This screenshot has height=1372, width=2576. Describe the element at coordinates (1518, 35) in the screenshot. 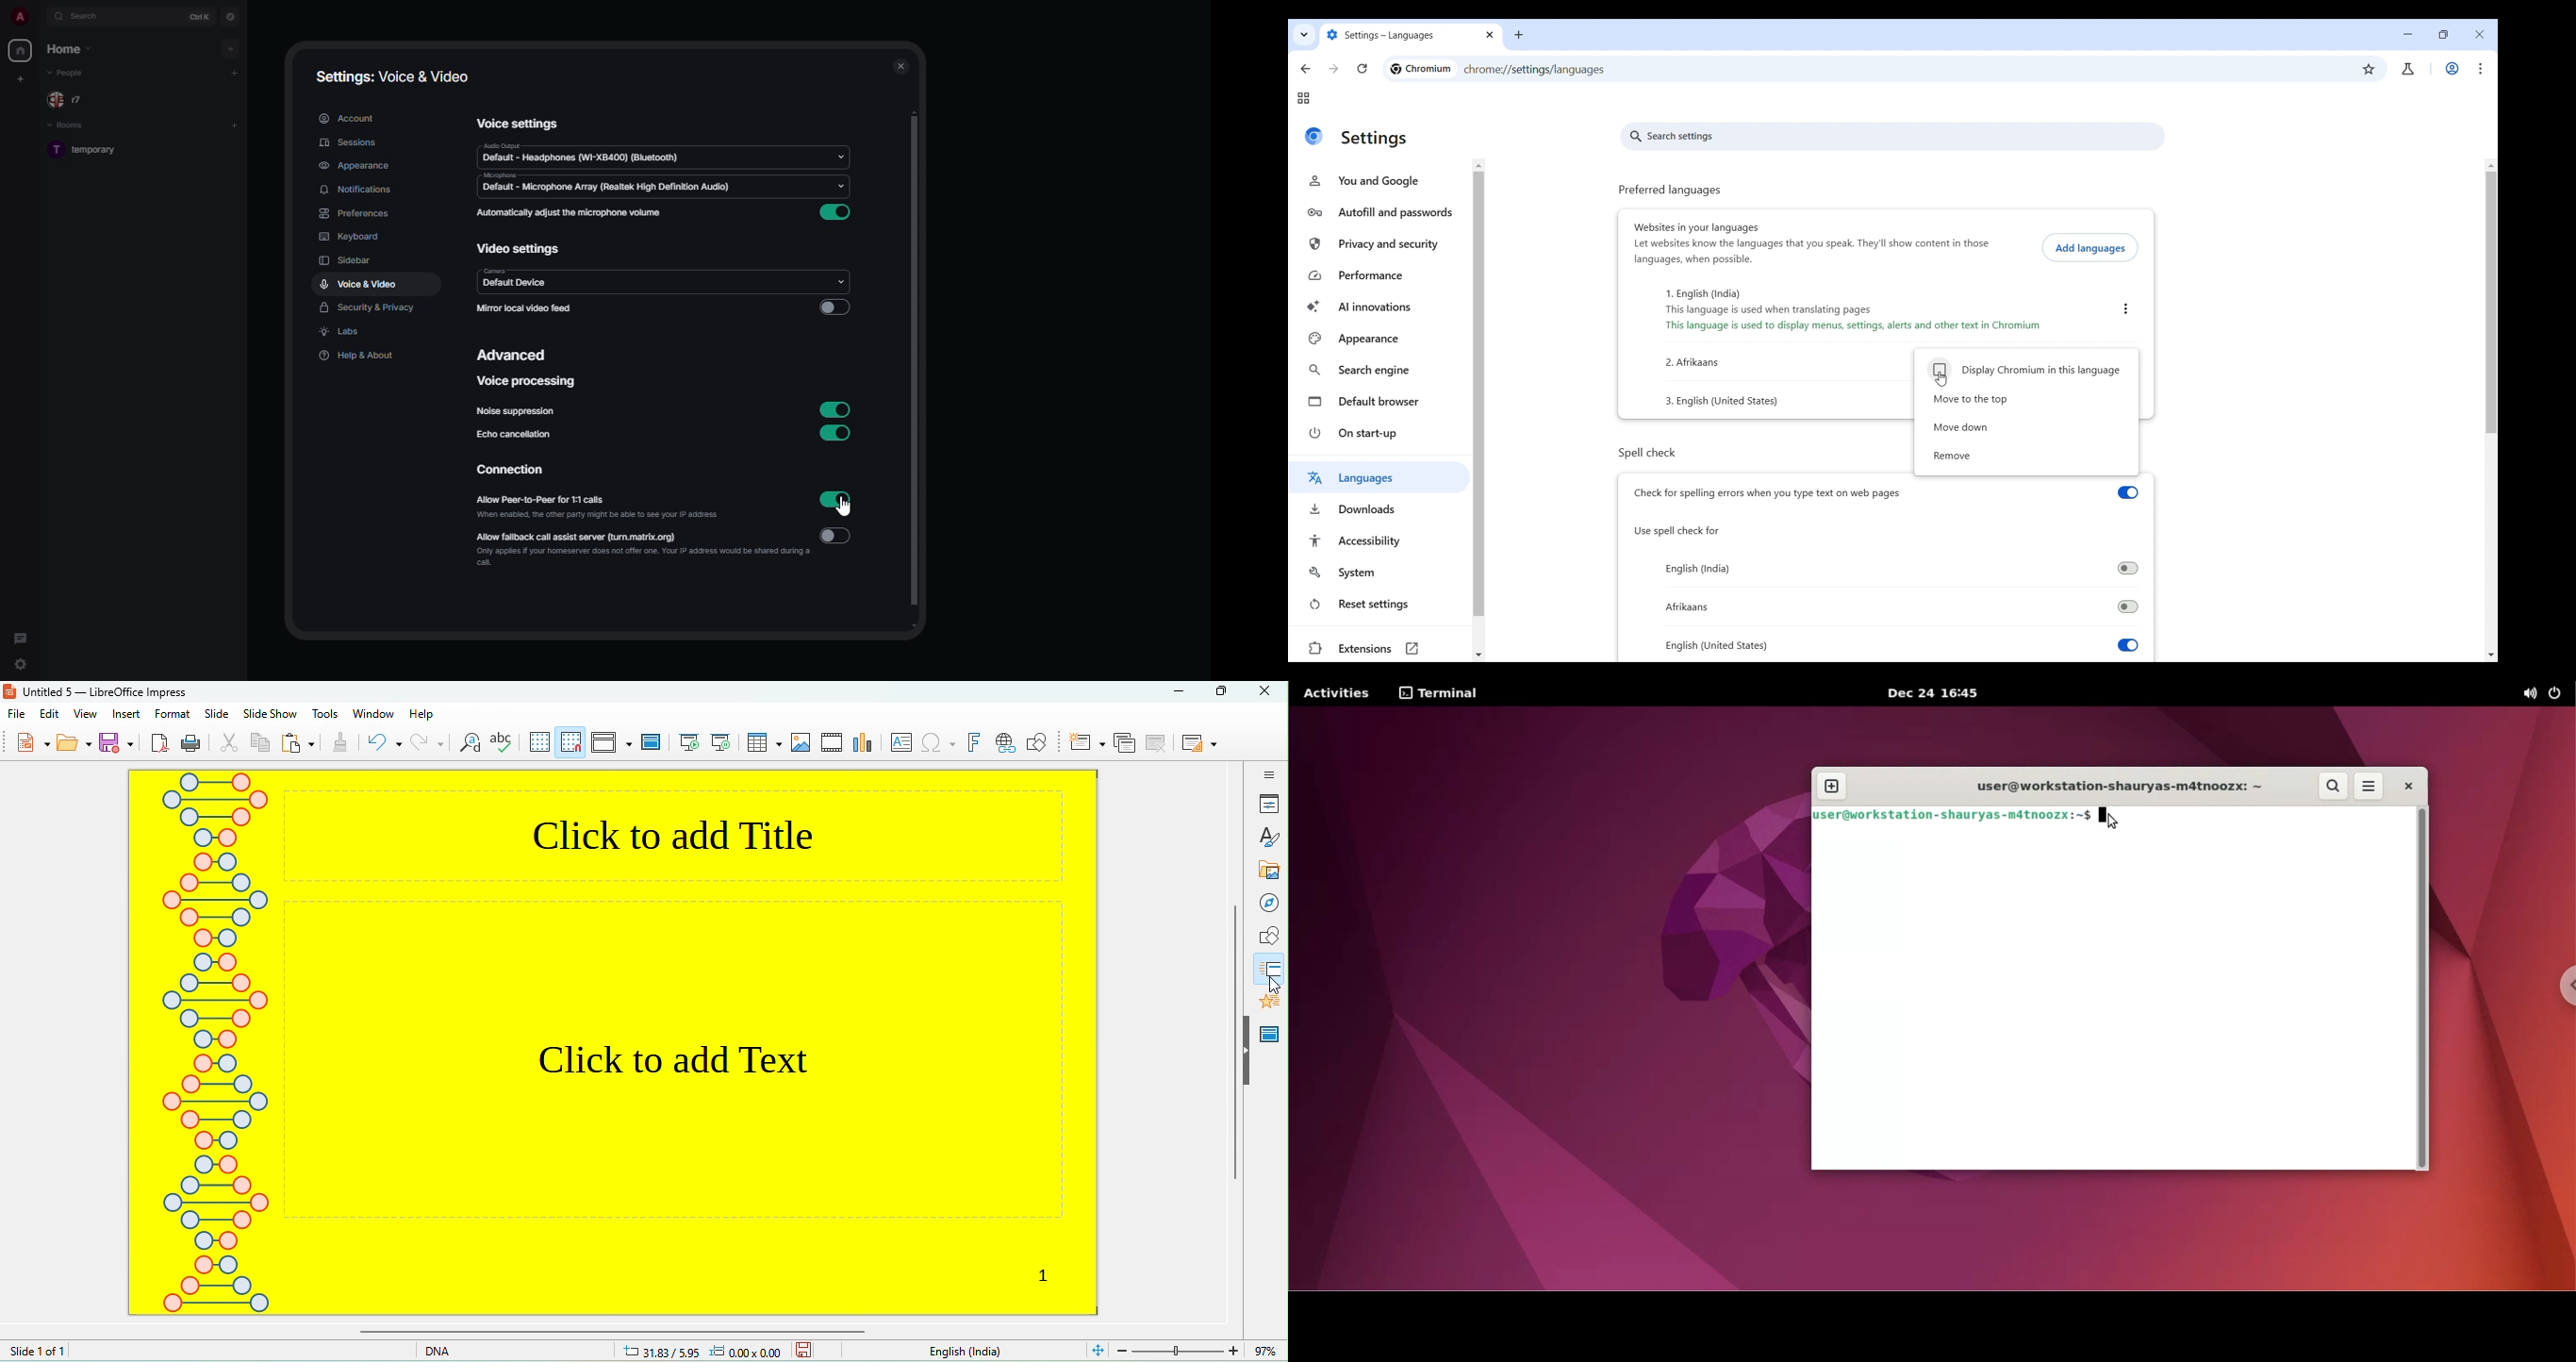

I see `add new tab` at that location.